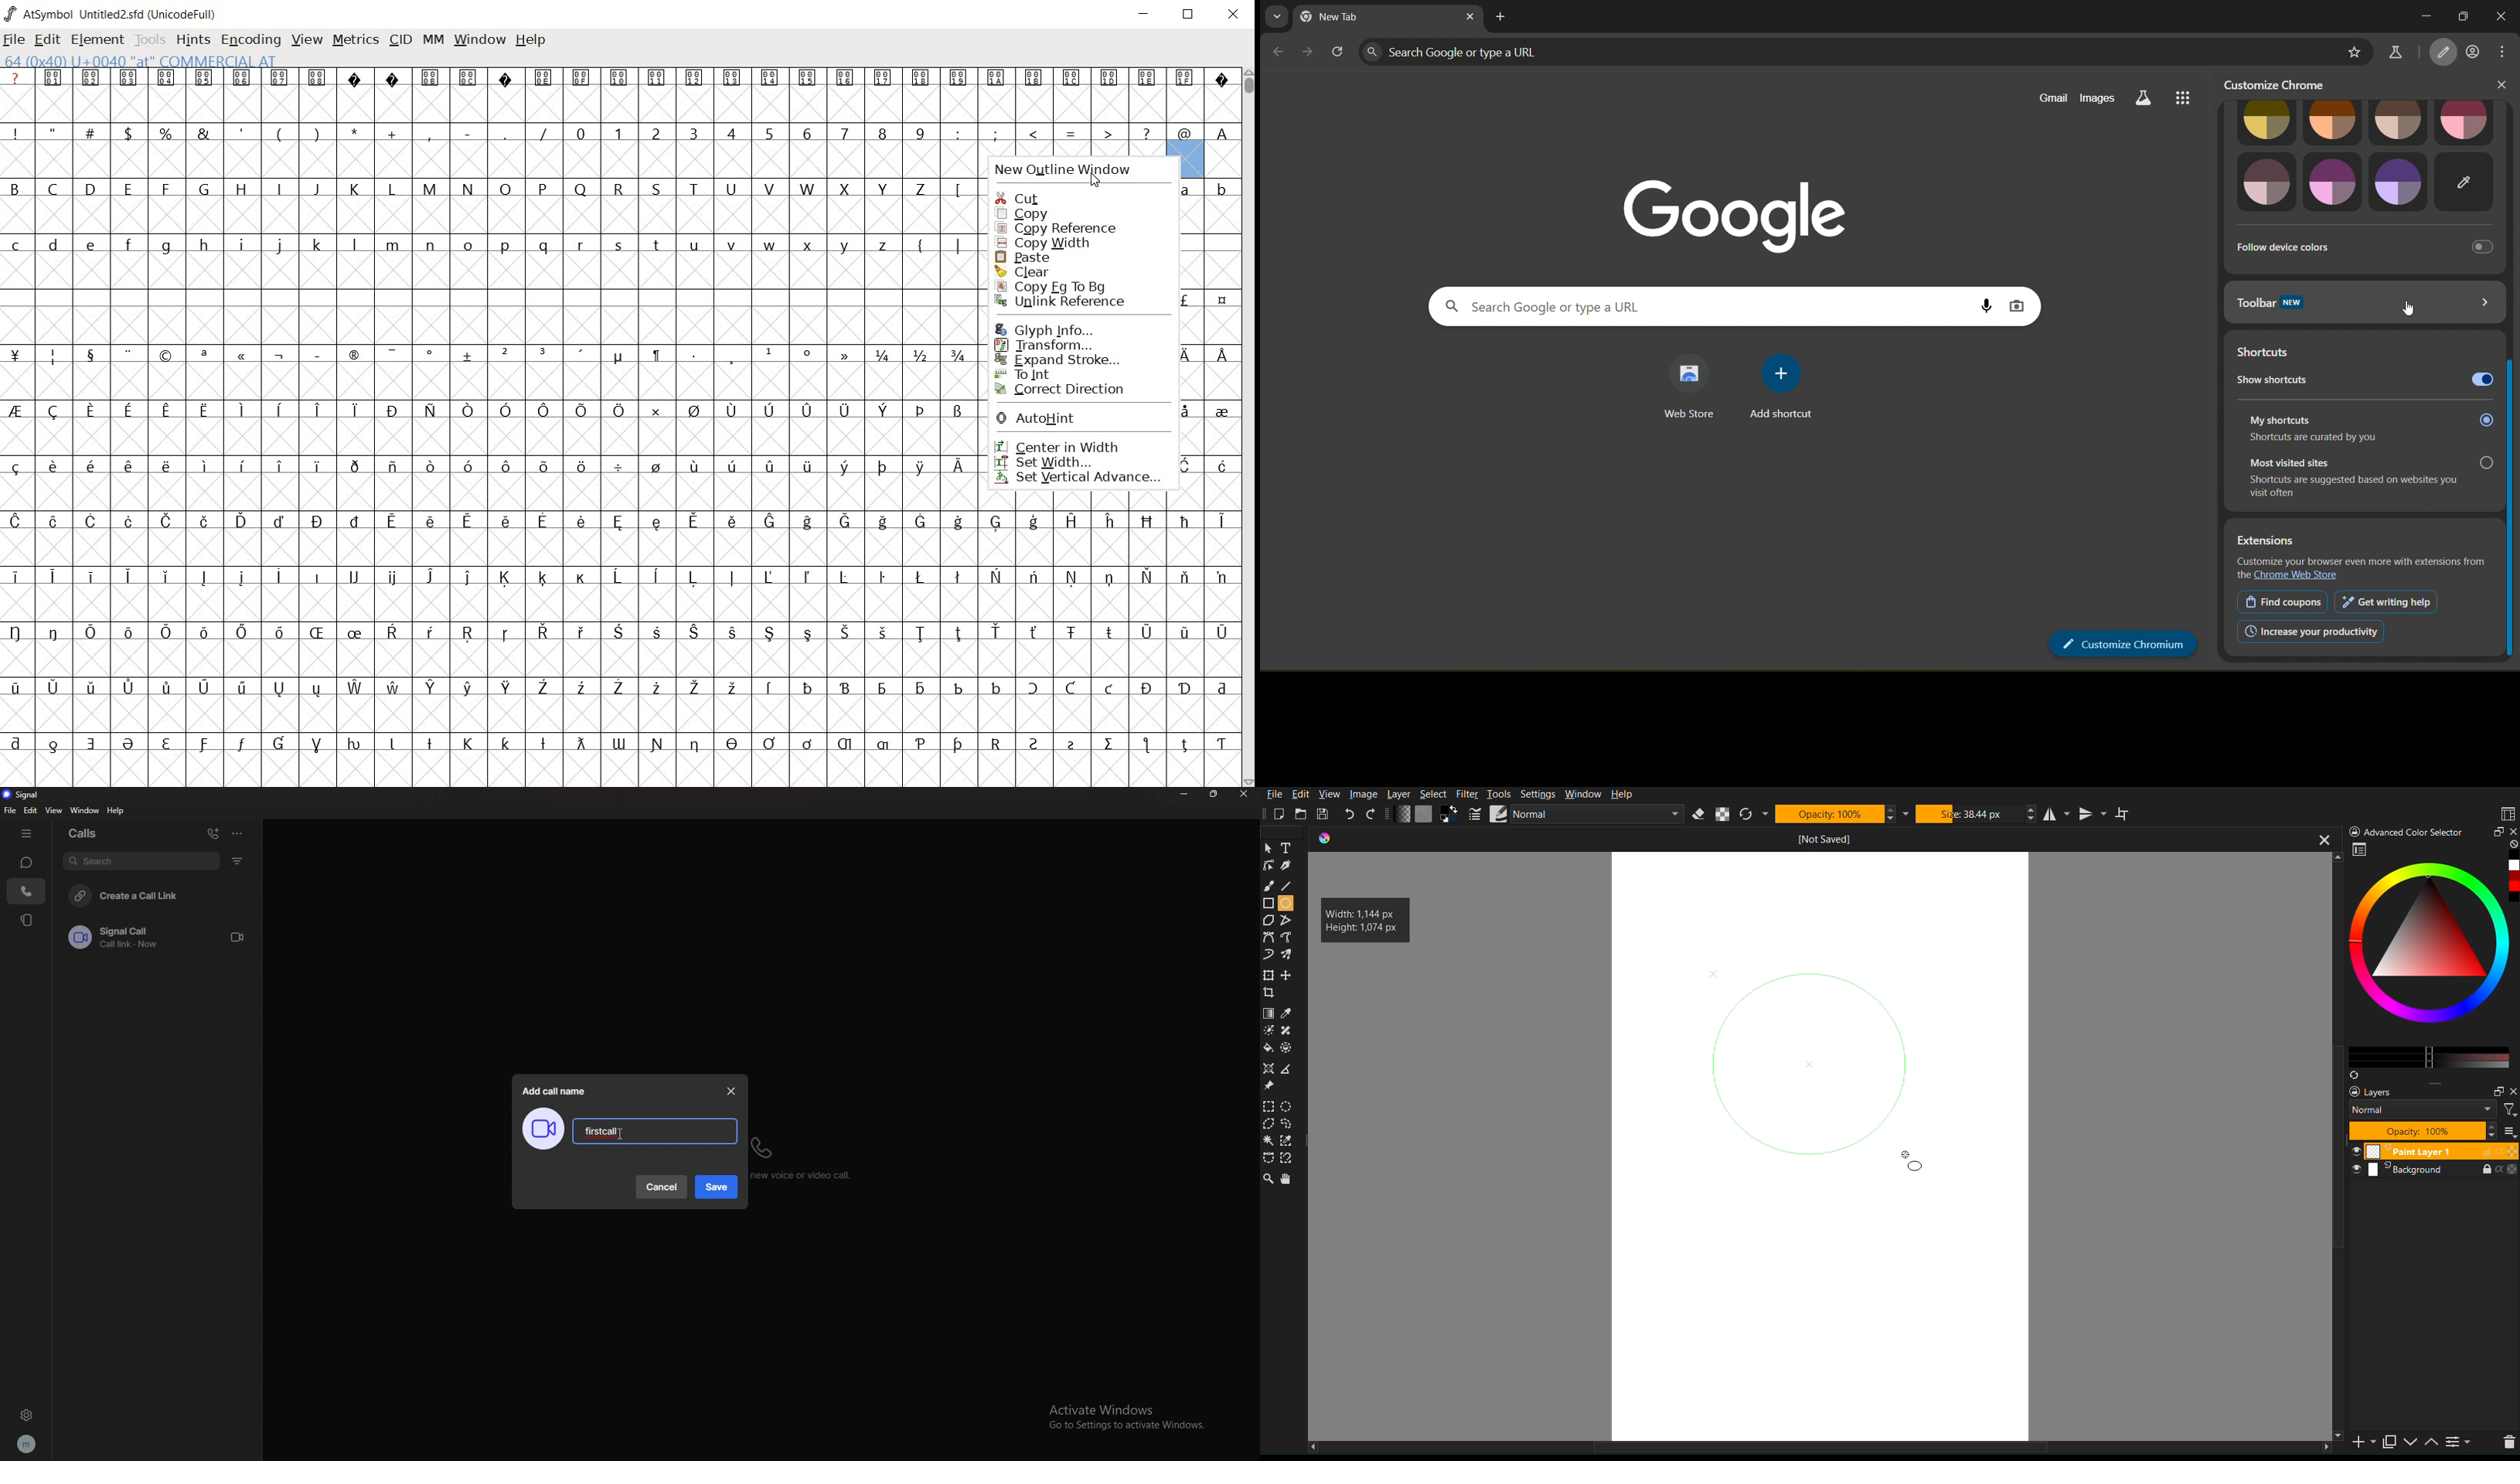 This screenshot has height=1484, width=2520. What do you see at coordinates (48, 40) in the screenshot?
I see `EDIT` at bounding box center [48, 40].